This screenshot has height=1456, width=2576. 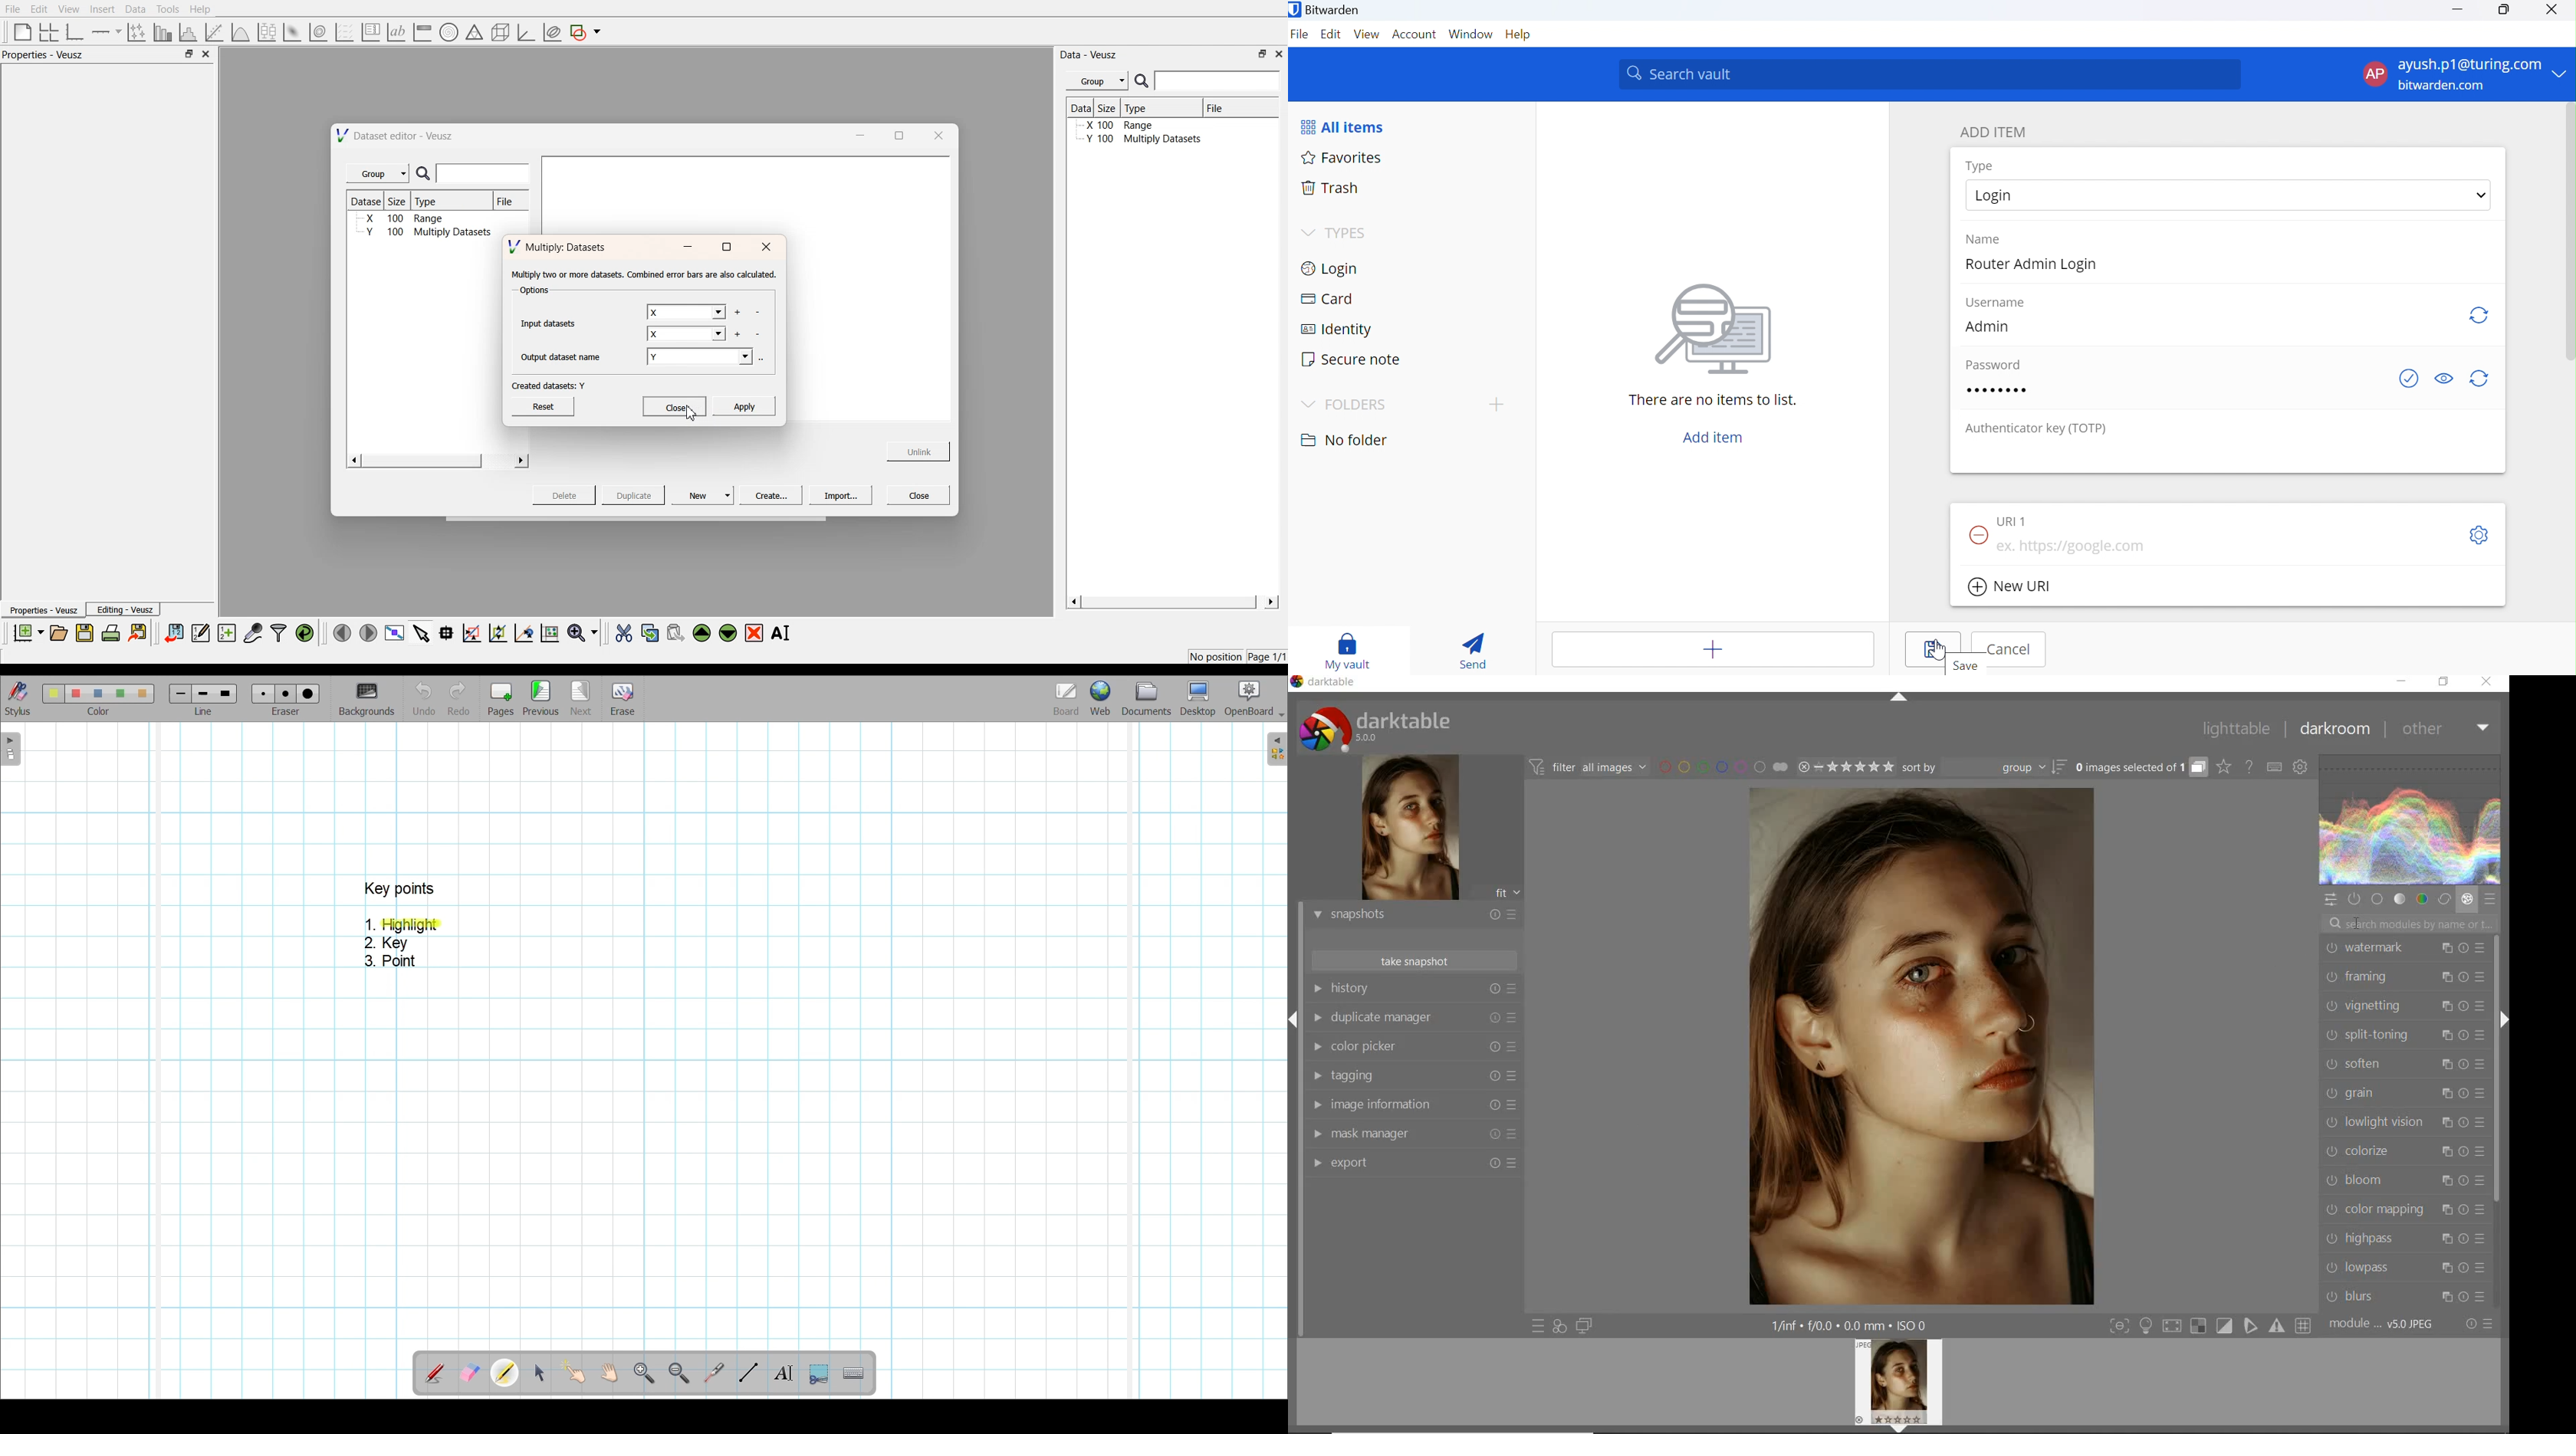 What do you see at coordinates (2503, 10) in the screenshot?
I see `Restore Down` at bounding box center [2503, 10].